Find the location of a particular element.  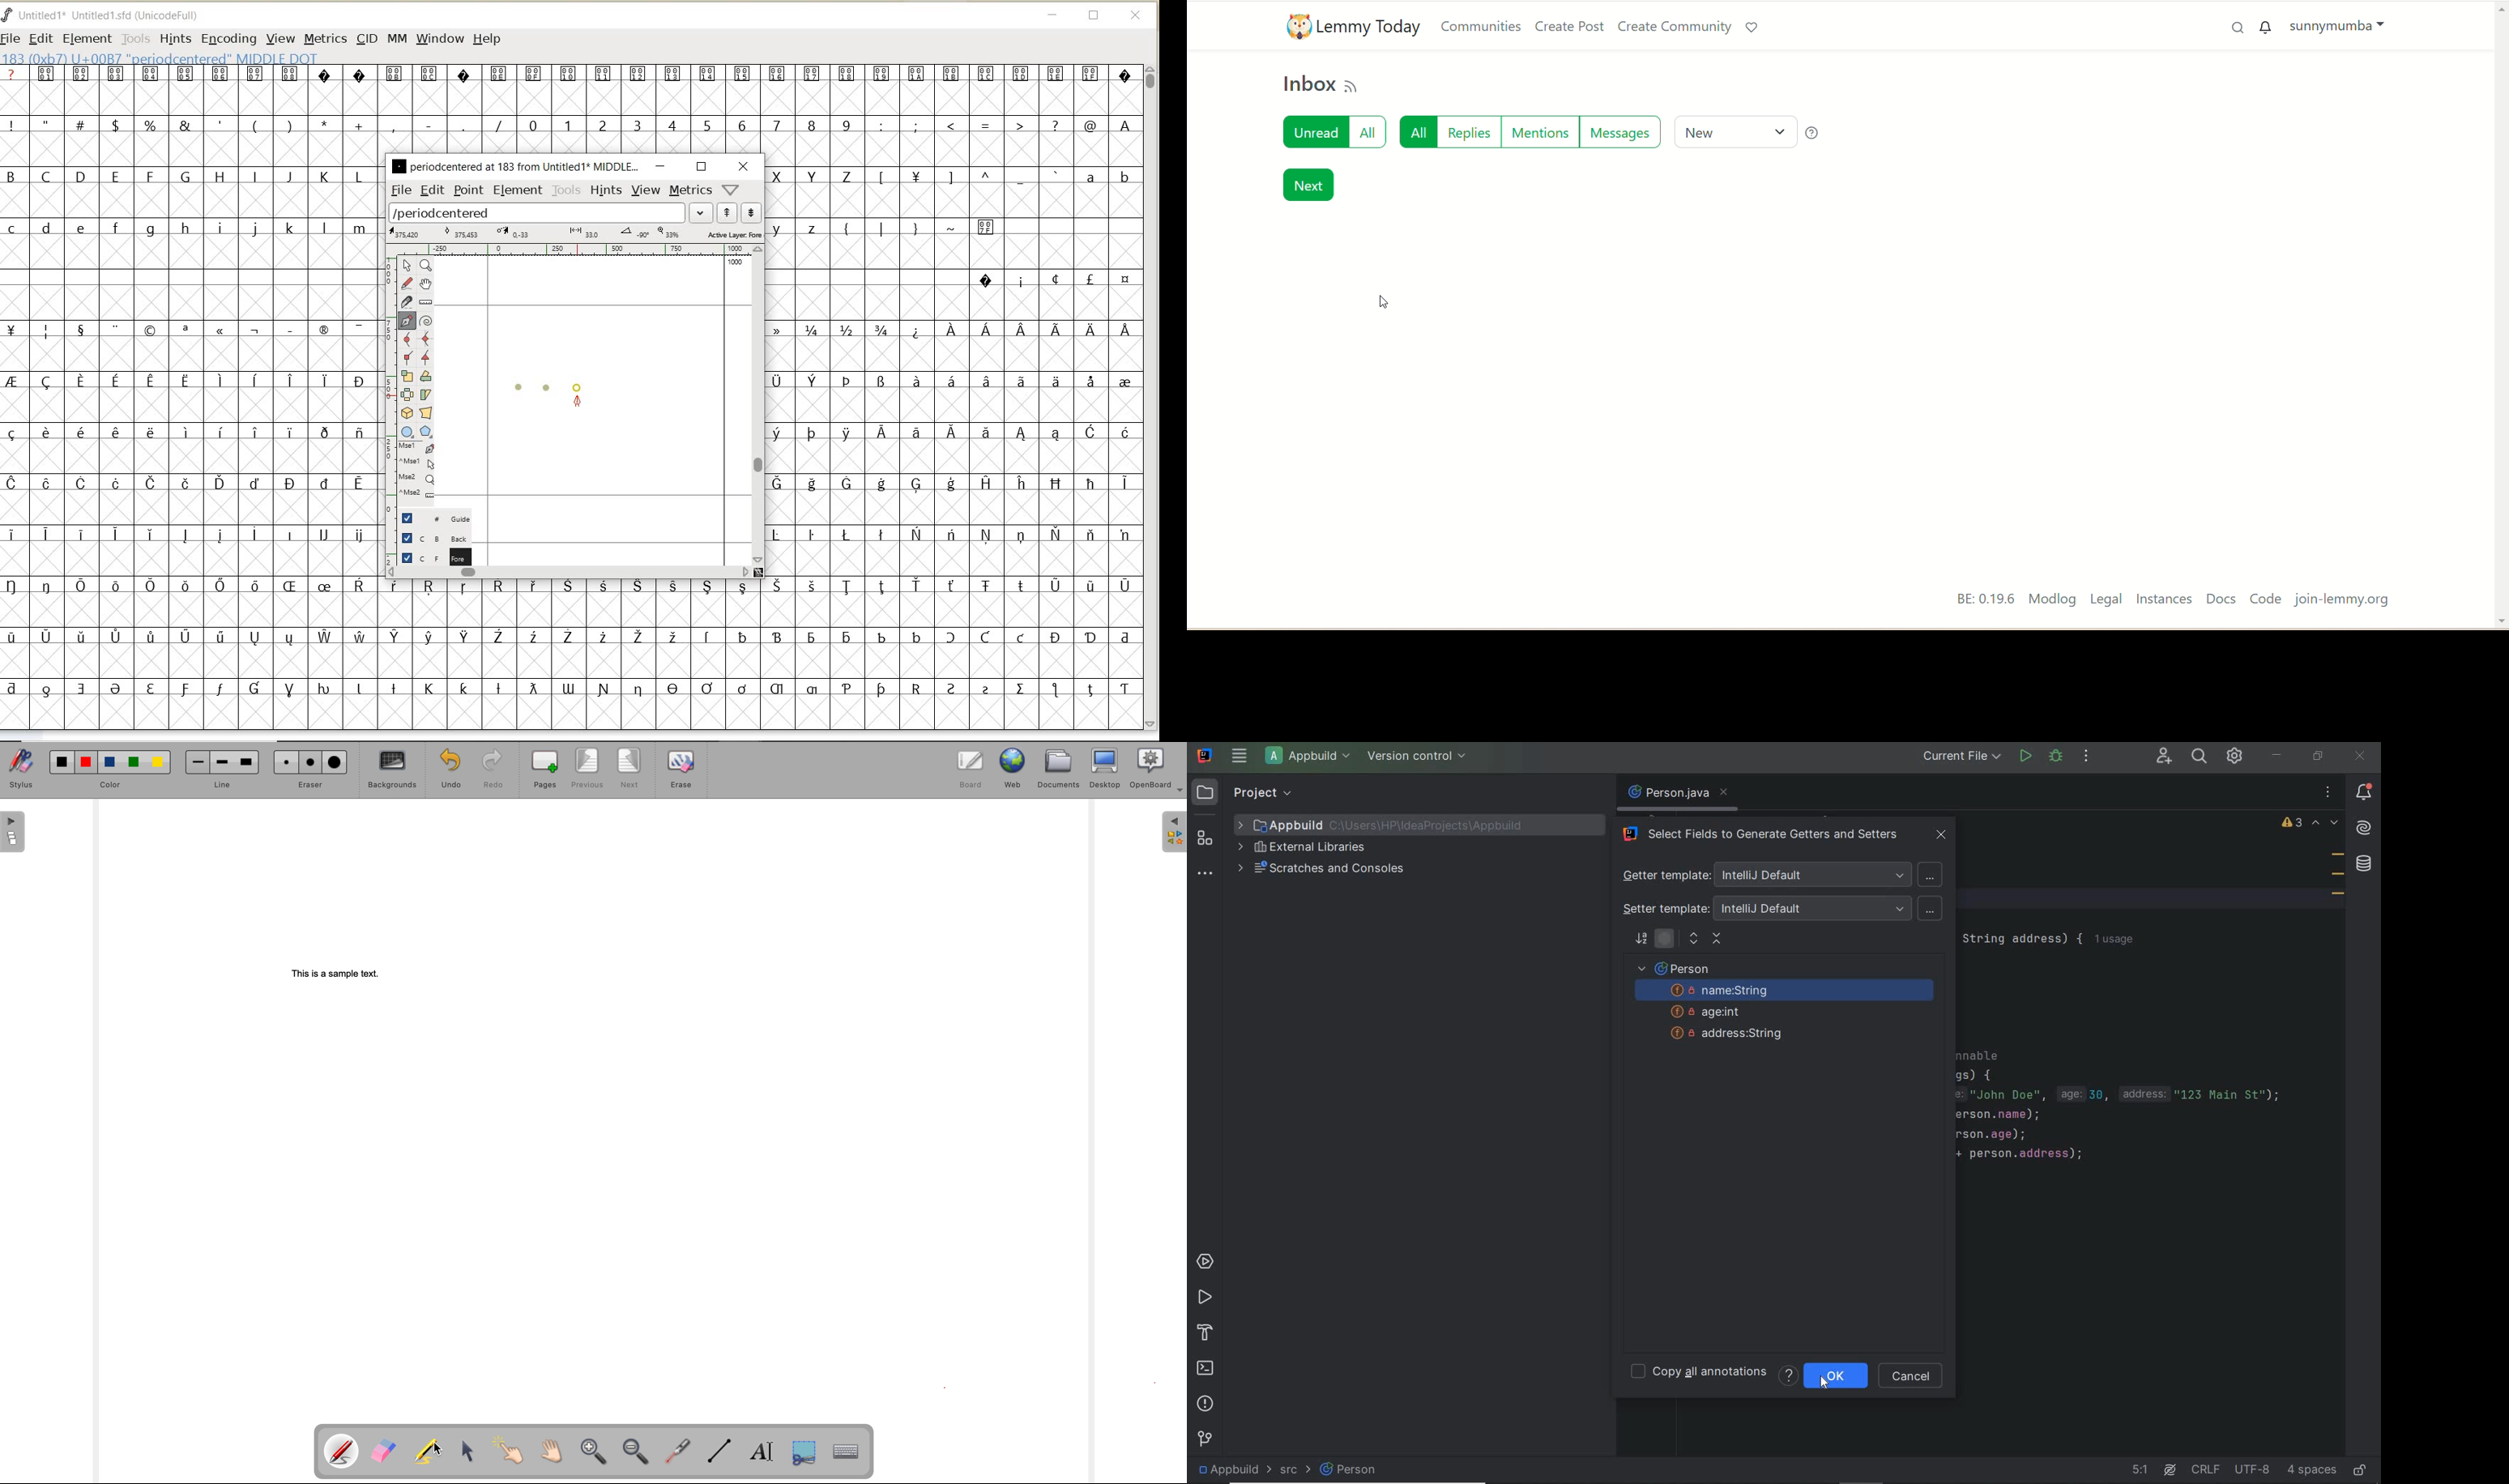

eraser is located at coordinates (311, 785).